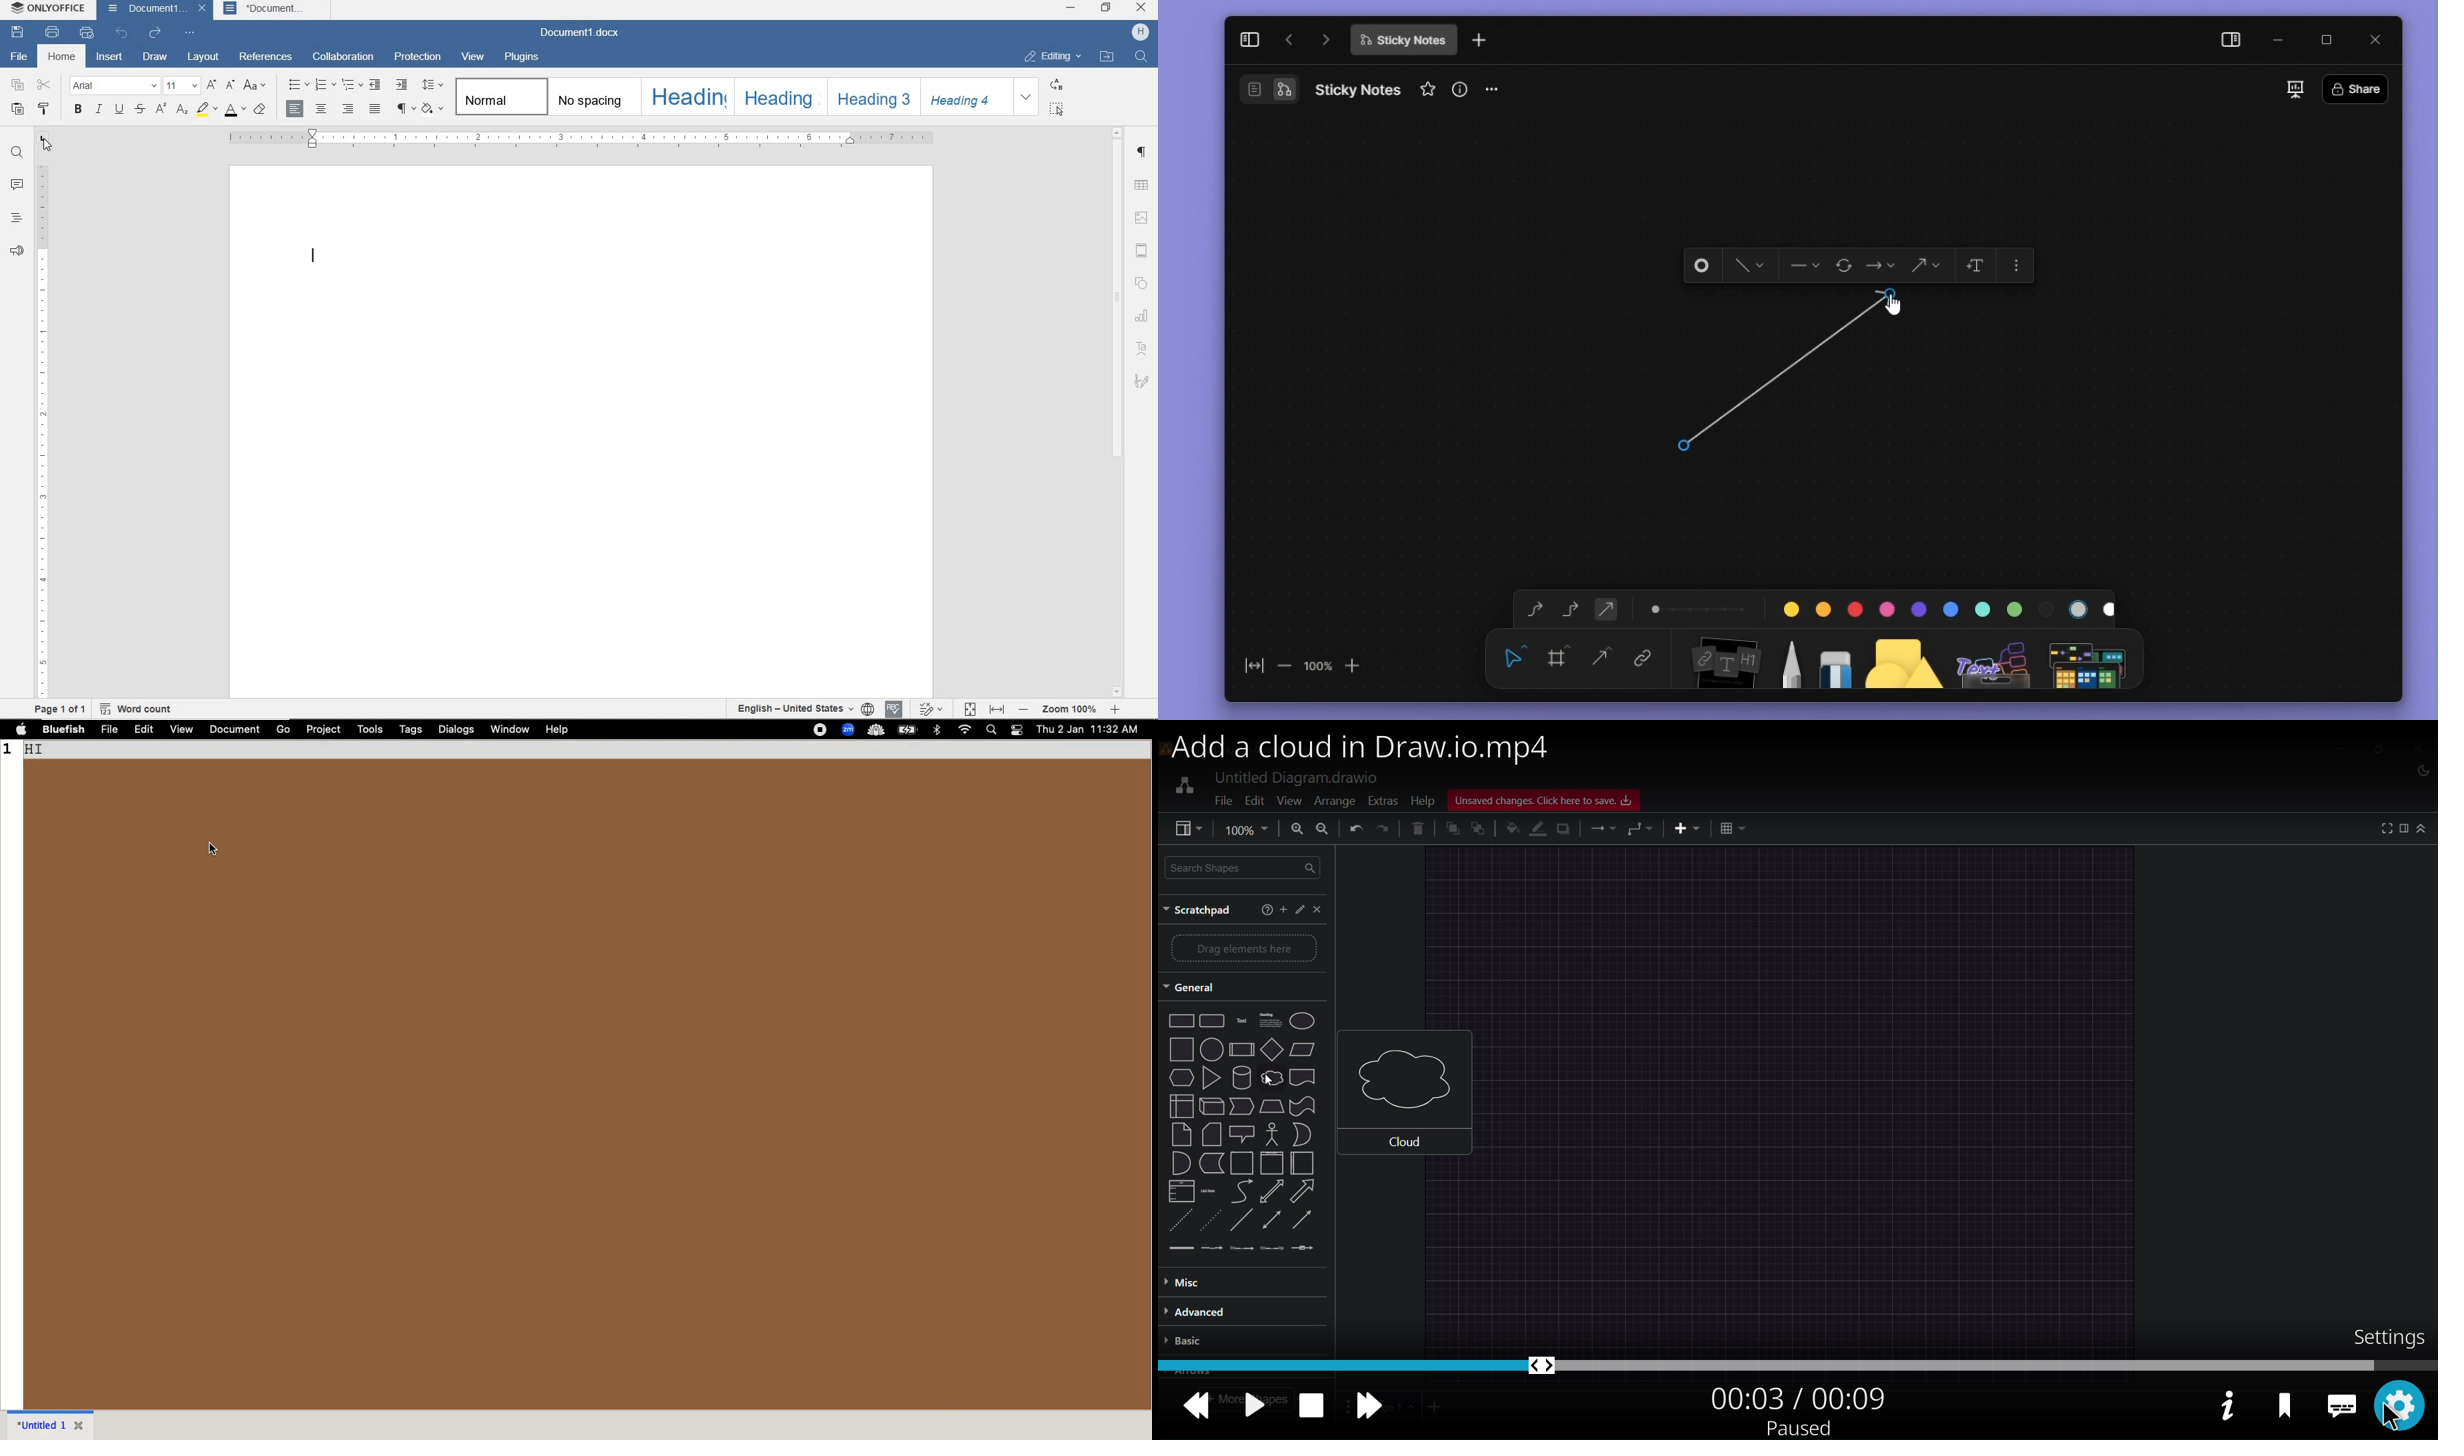 The image size is (2464, 1456). I want to click on thickness, so click(1699, 607).